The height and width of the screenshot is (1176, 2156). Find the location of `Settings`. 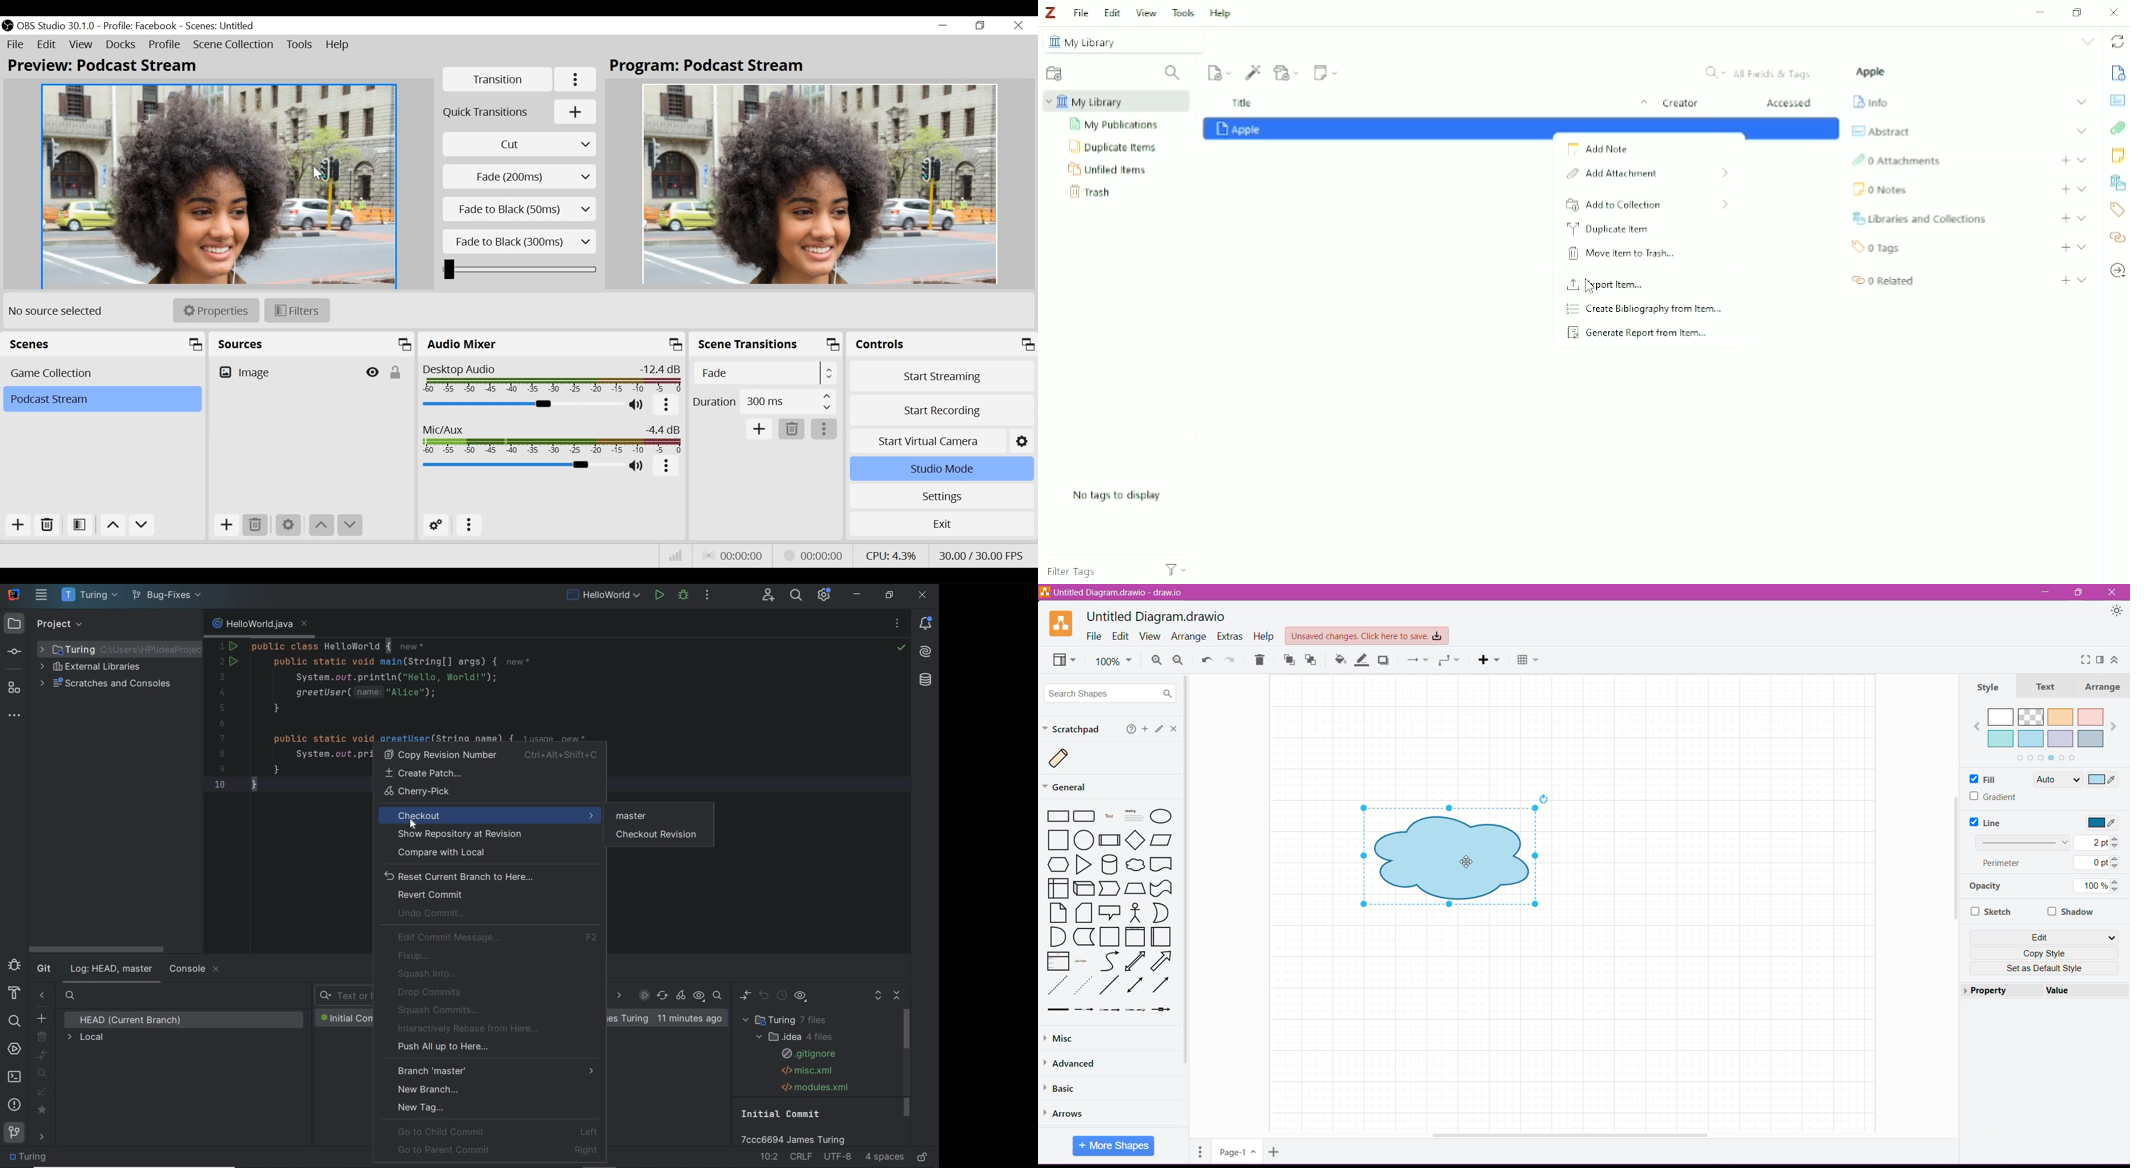

Settings is located at coordinates (940, 496).